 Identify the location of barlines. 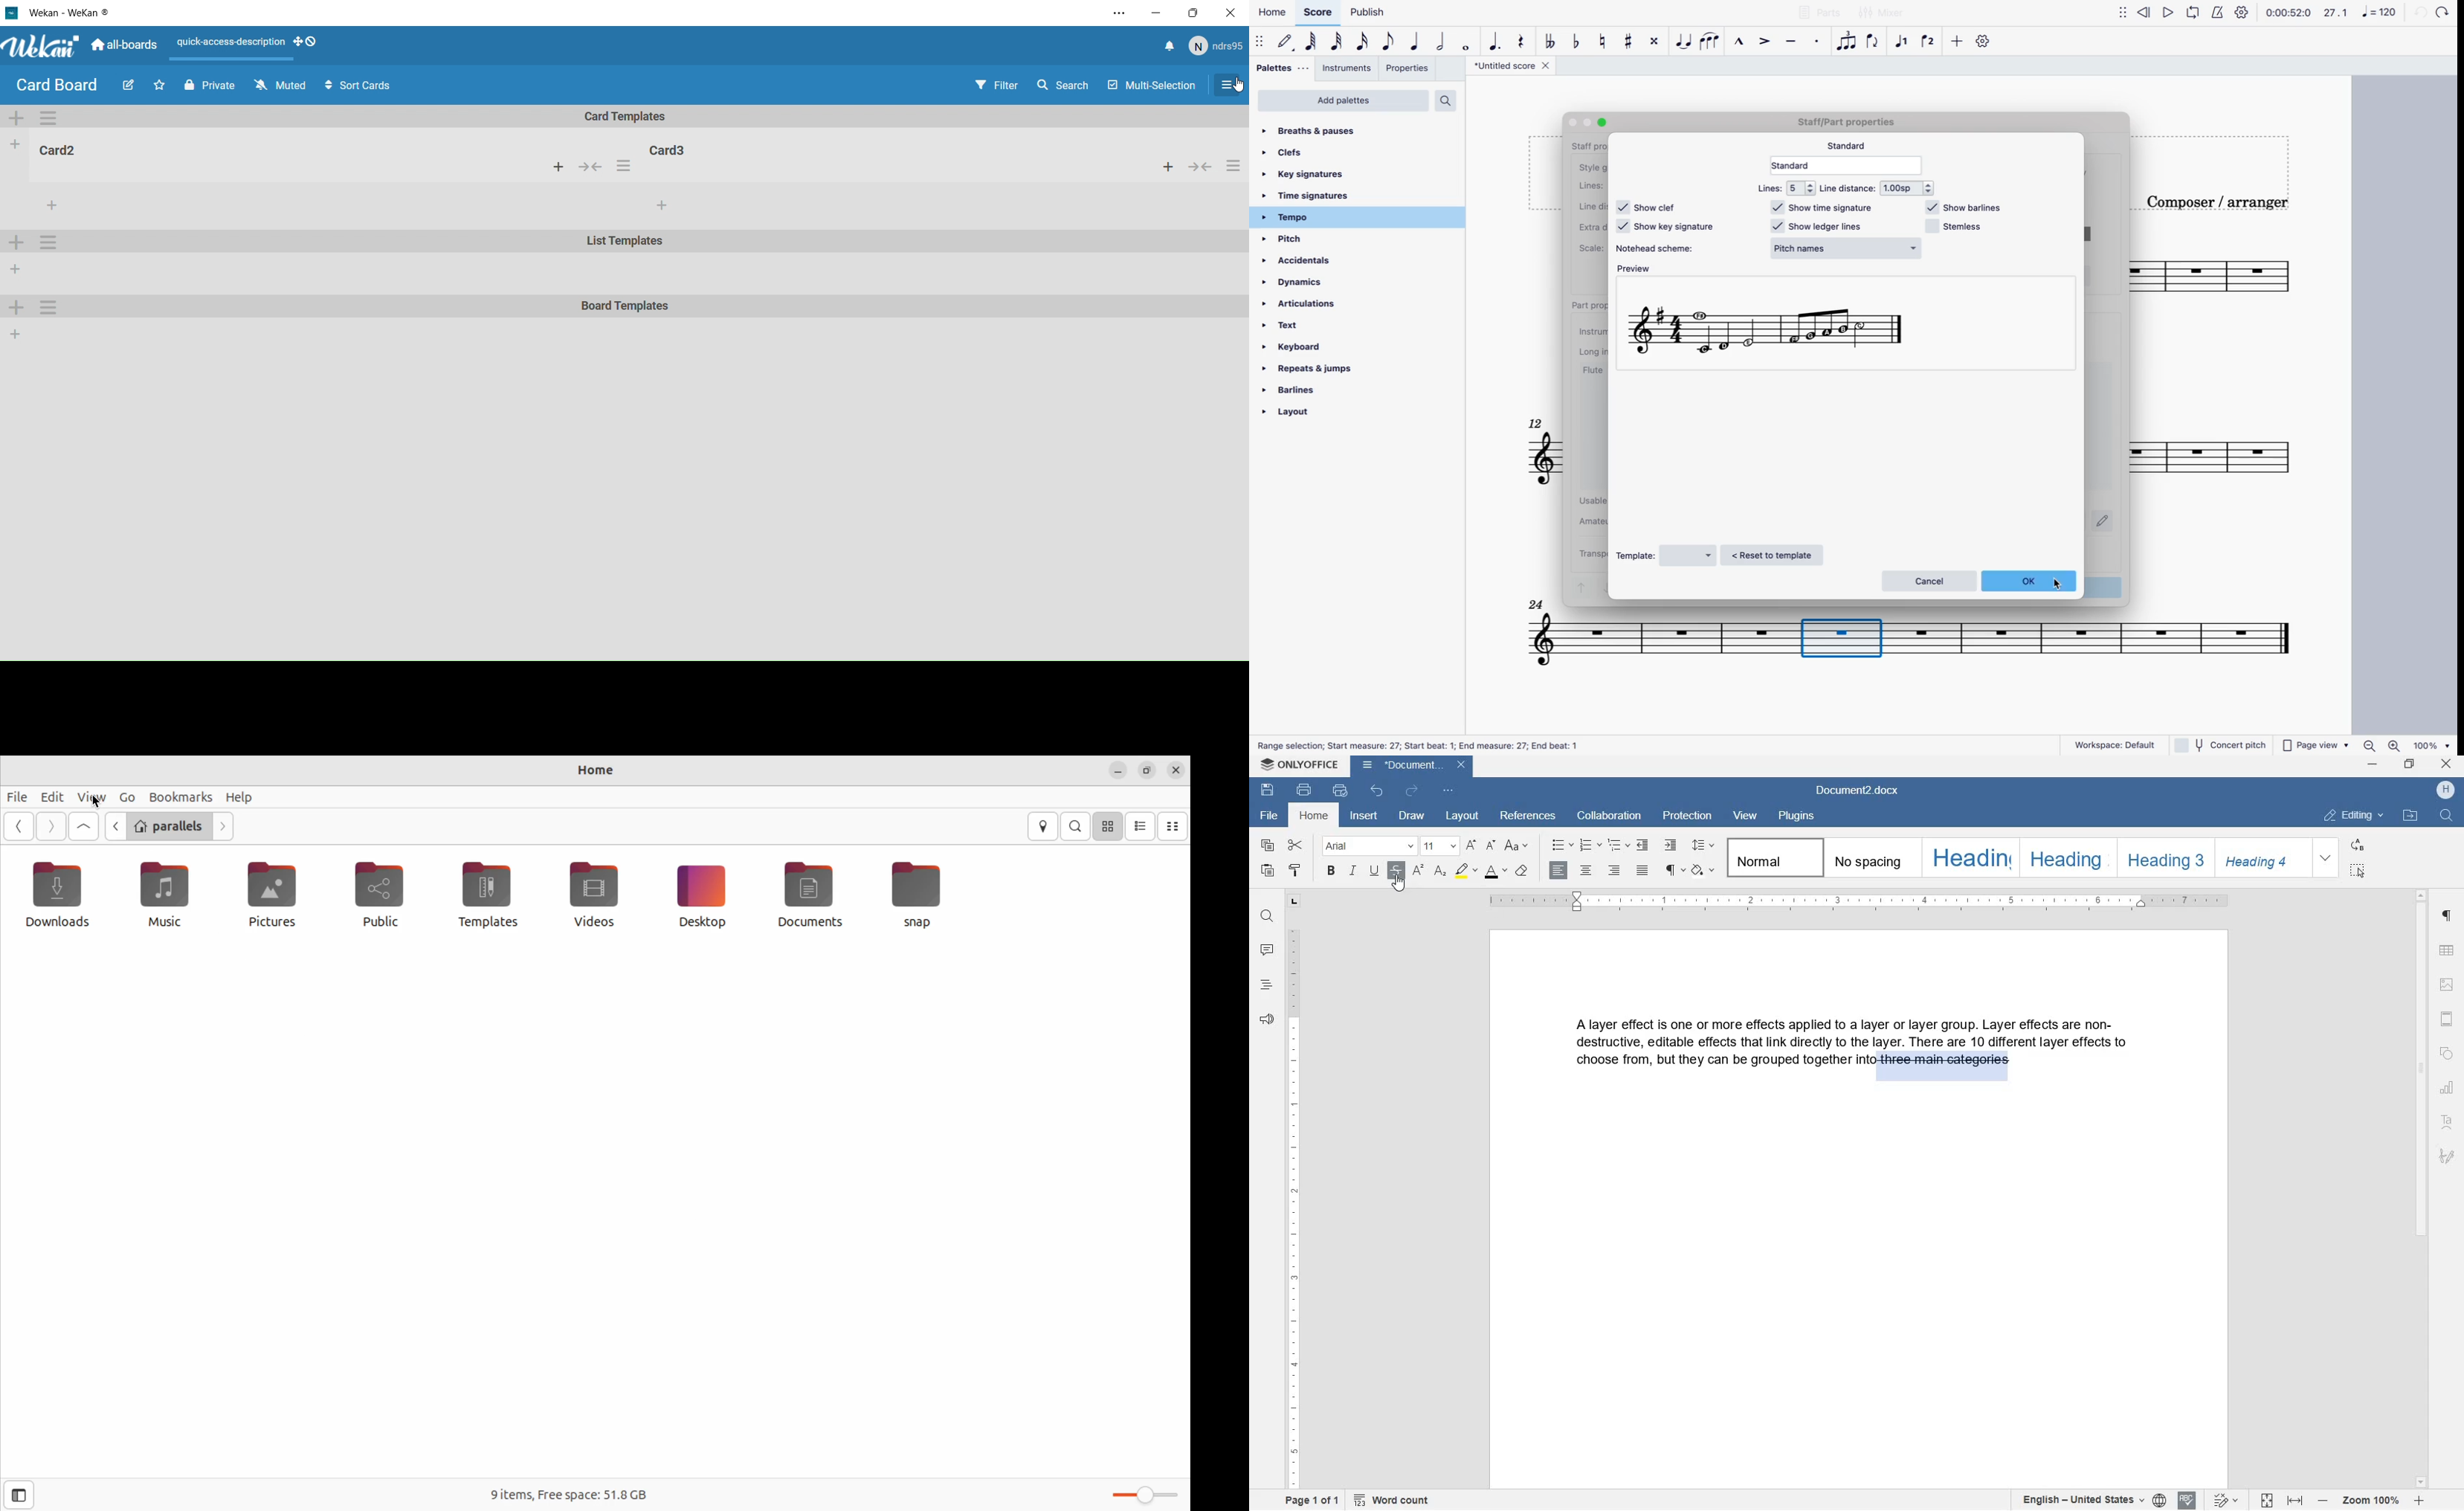
(1339, 390).